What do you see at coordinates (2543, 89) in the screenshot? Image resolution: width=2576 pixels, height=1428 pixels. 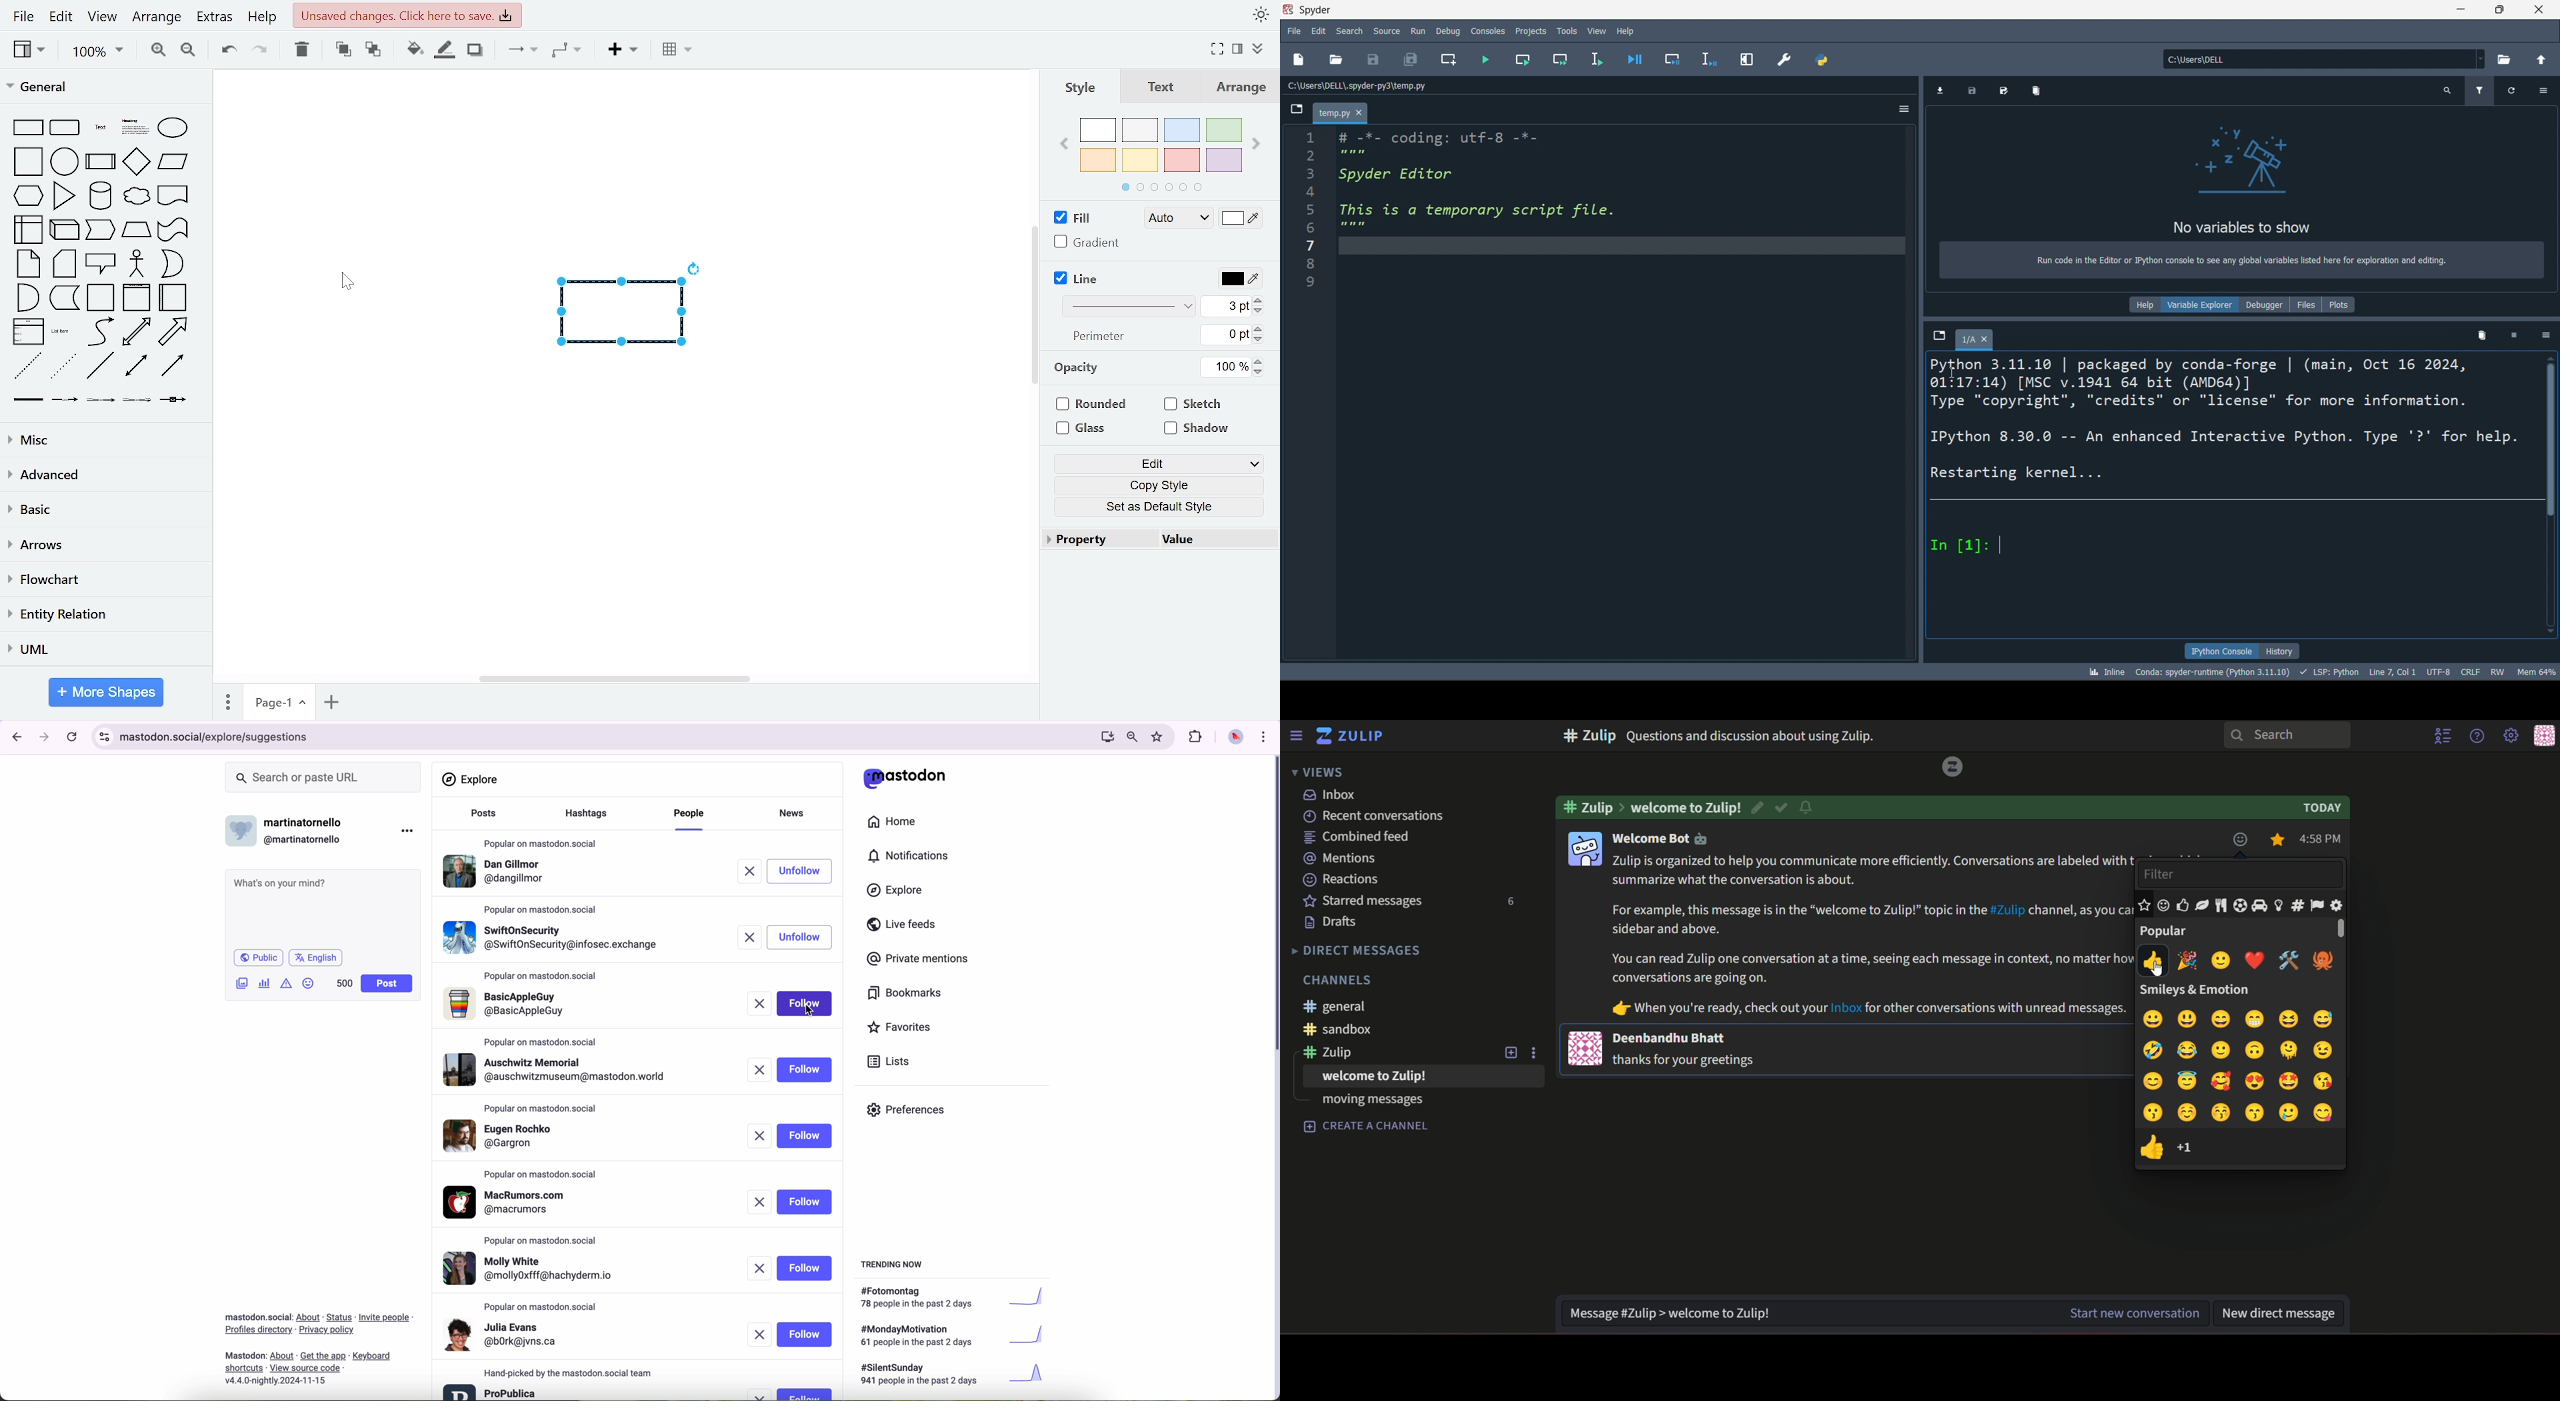 I see `more options` at bounding box center [2543, 89].